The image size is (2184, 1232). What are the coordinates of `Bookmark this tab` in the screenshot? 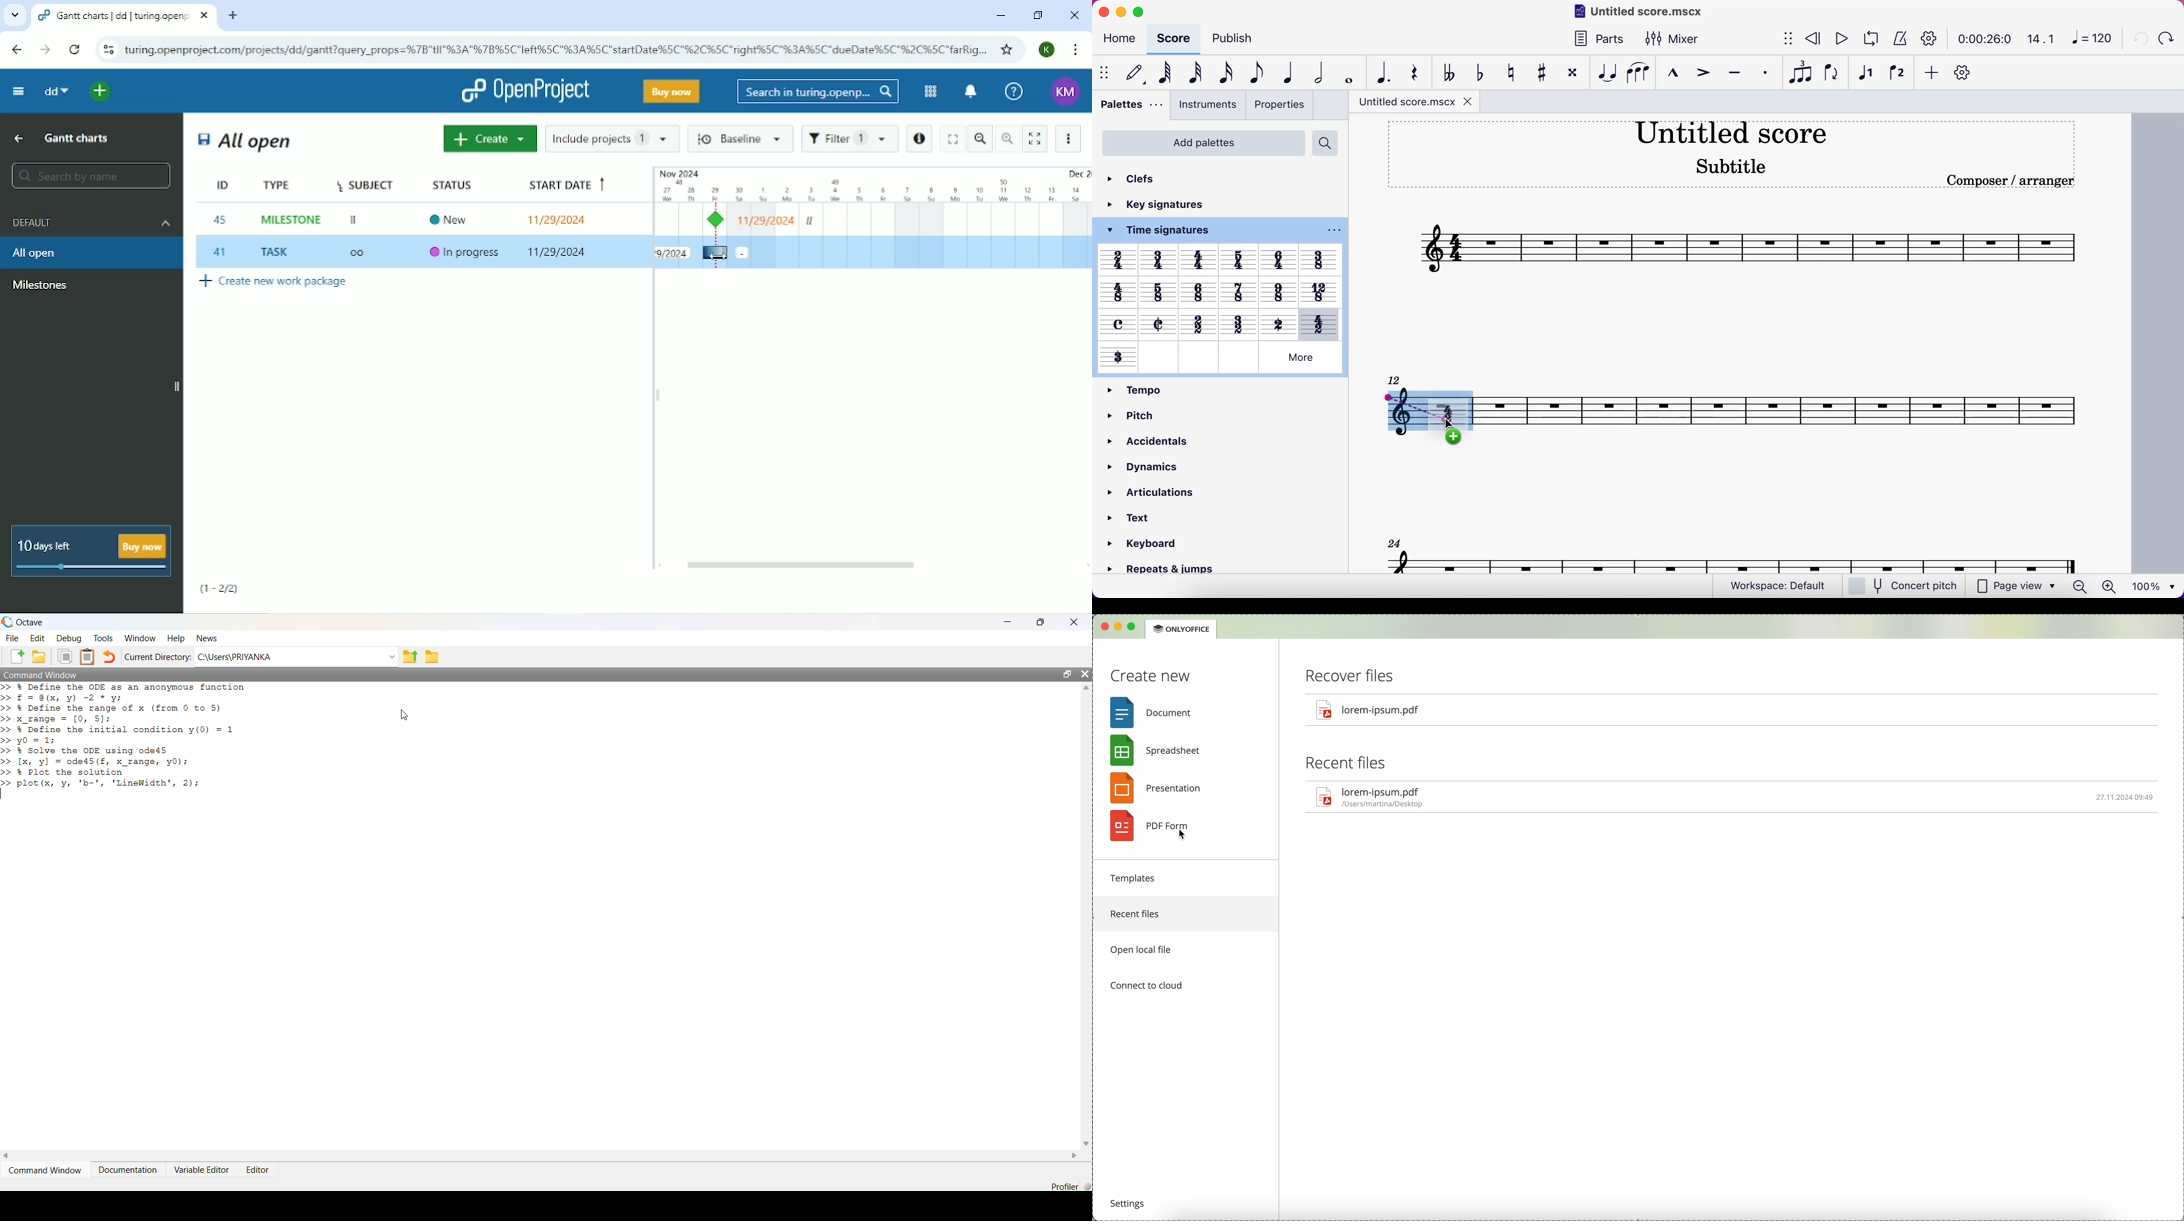 It's located at (1008, 49).